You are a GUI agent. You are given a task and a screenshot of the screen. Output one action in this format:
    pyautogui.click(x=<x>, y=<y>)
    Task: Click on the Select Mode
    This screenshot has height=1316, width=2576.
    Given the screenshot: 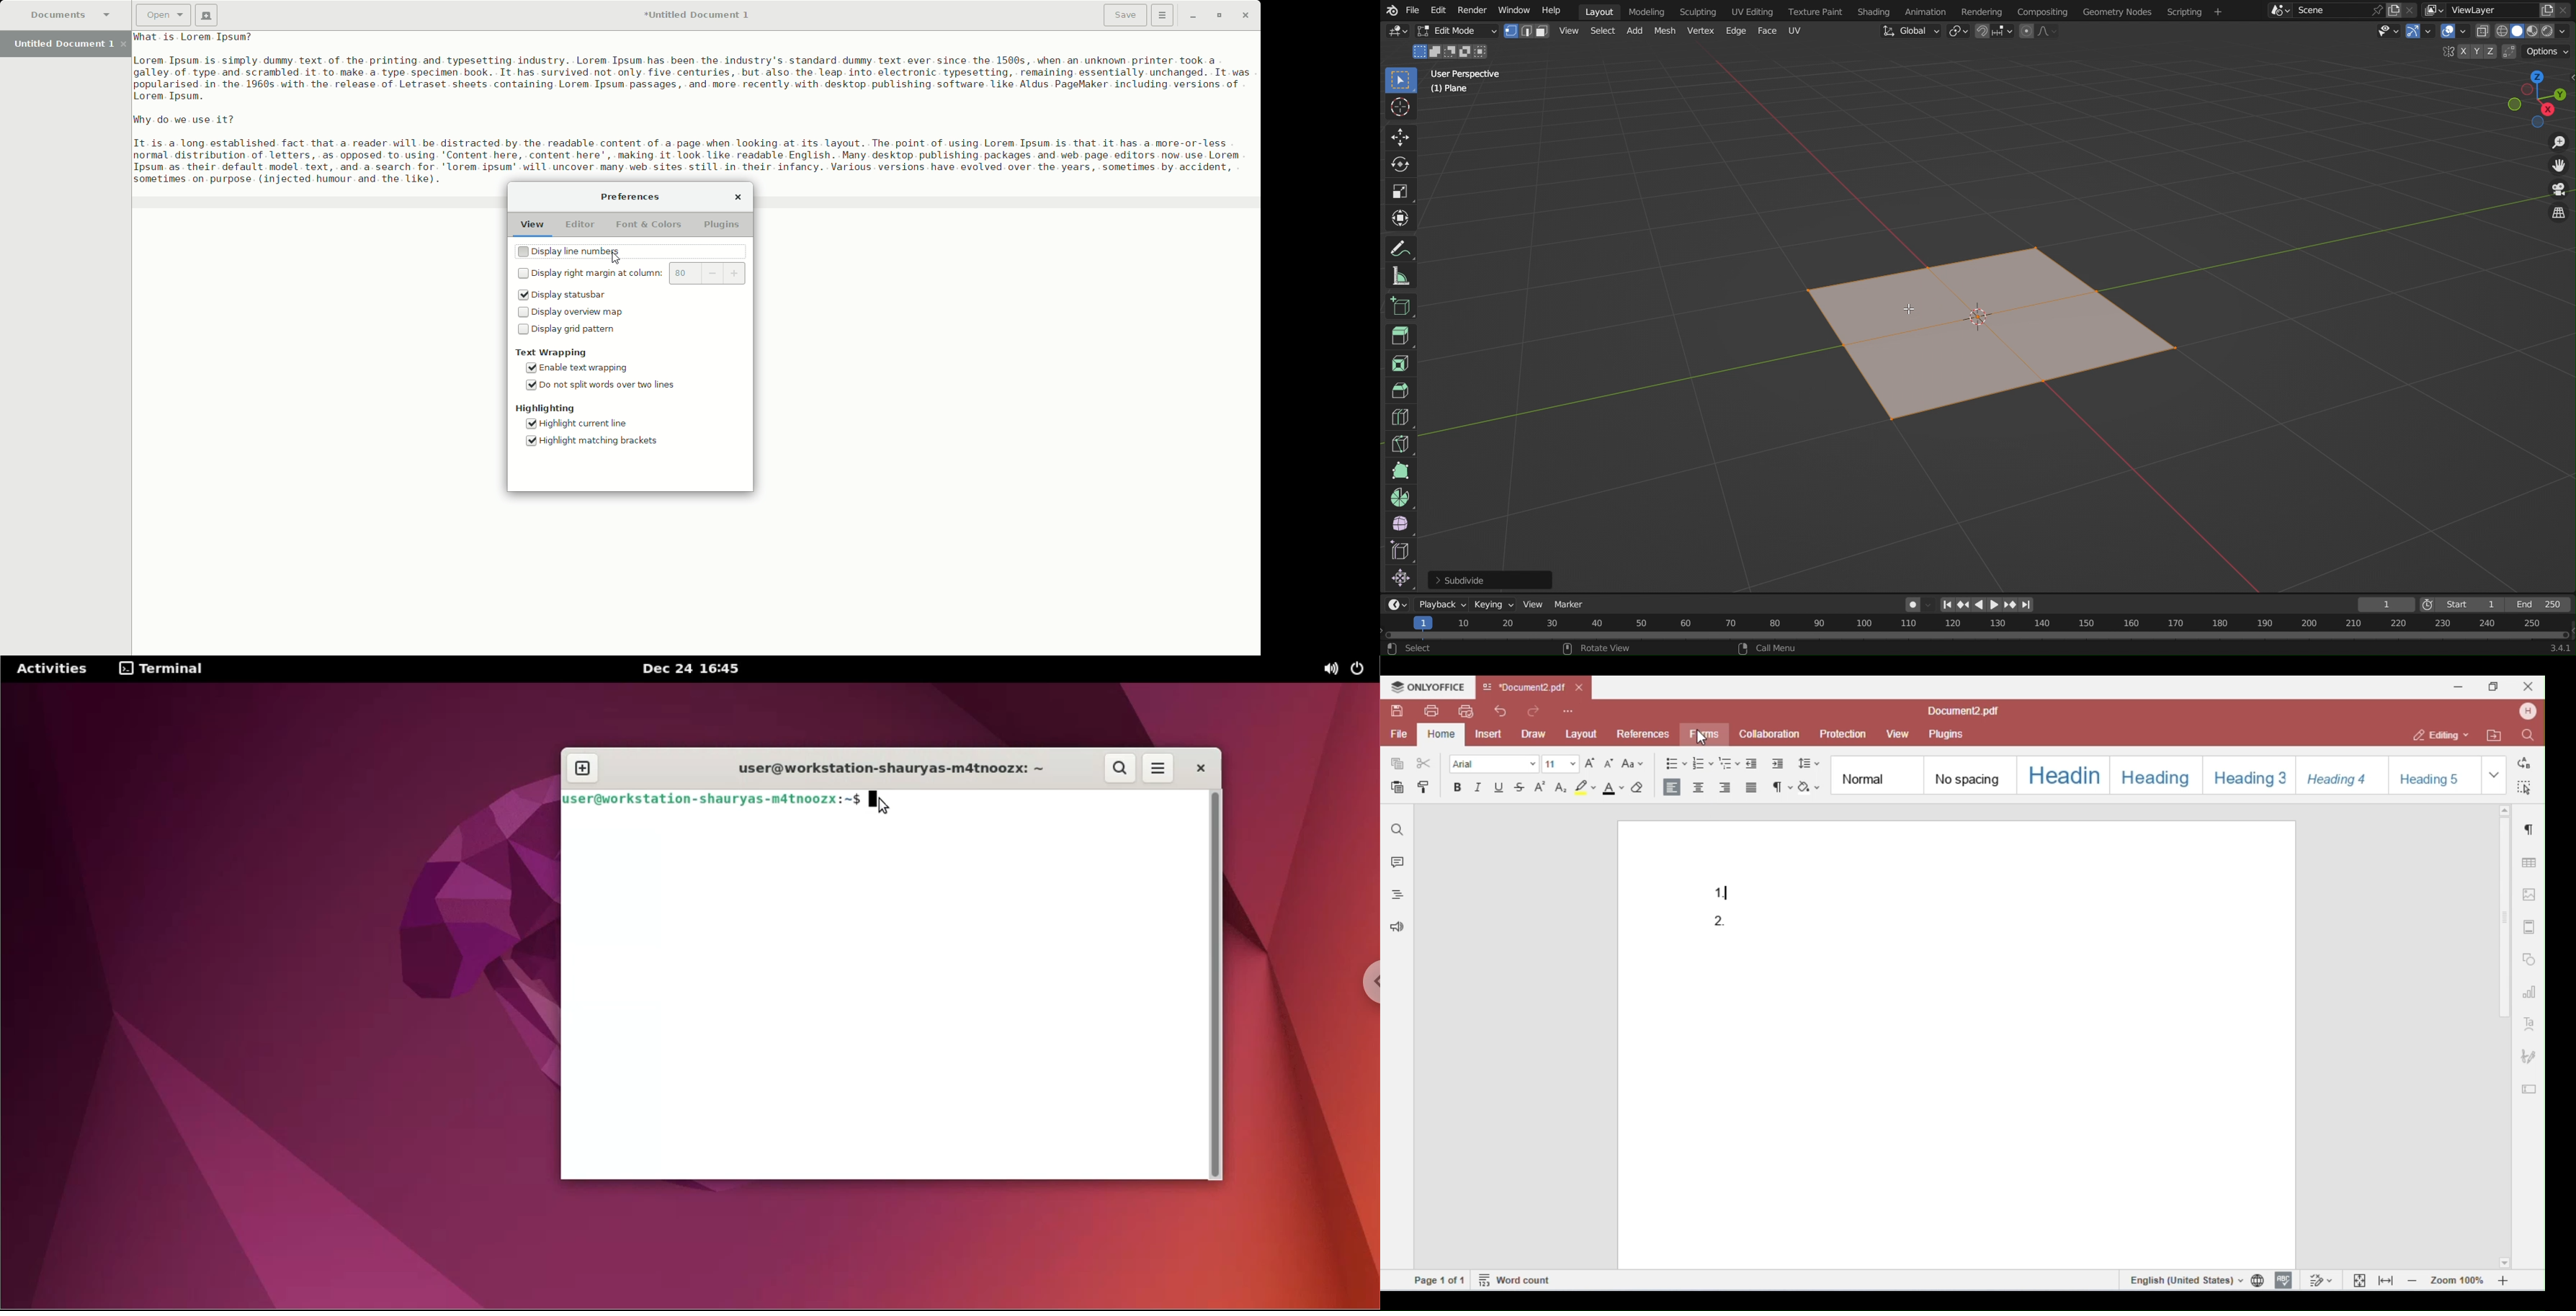 What is the action you would take?
    pyautogui.click(x=1526, y=31)
    